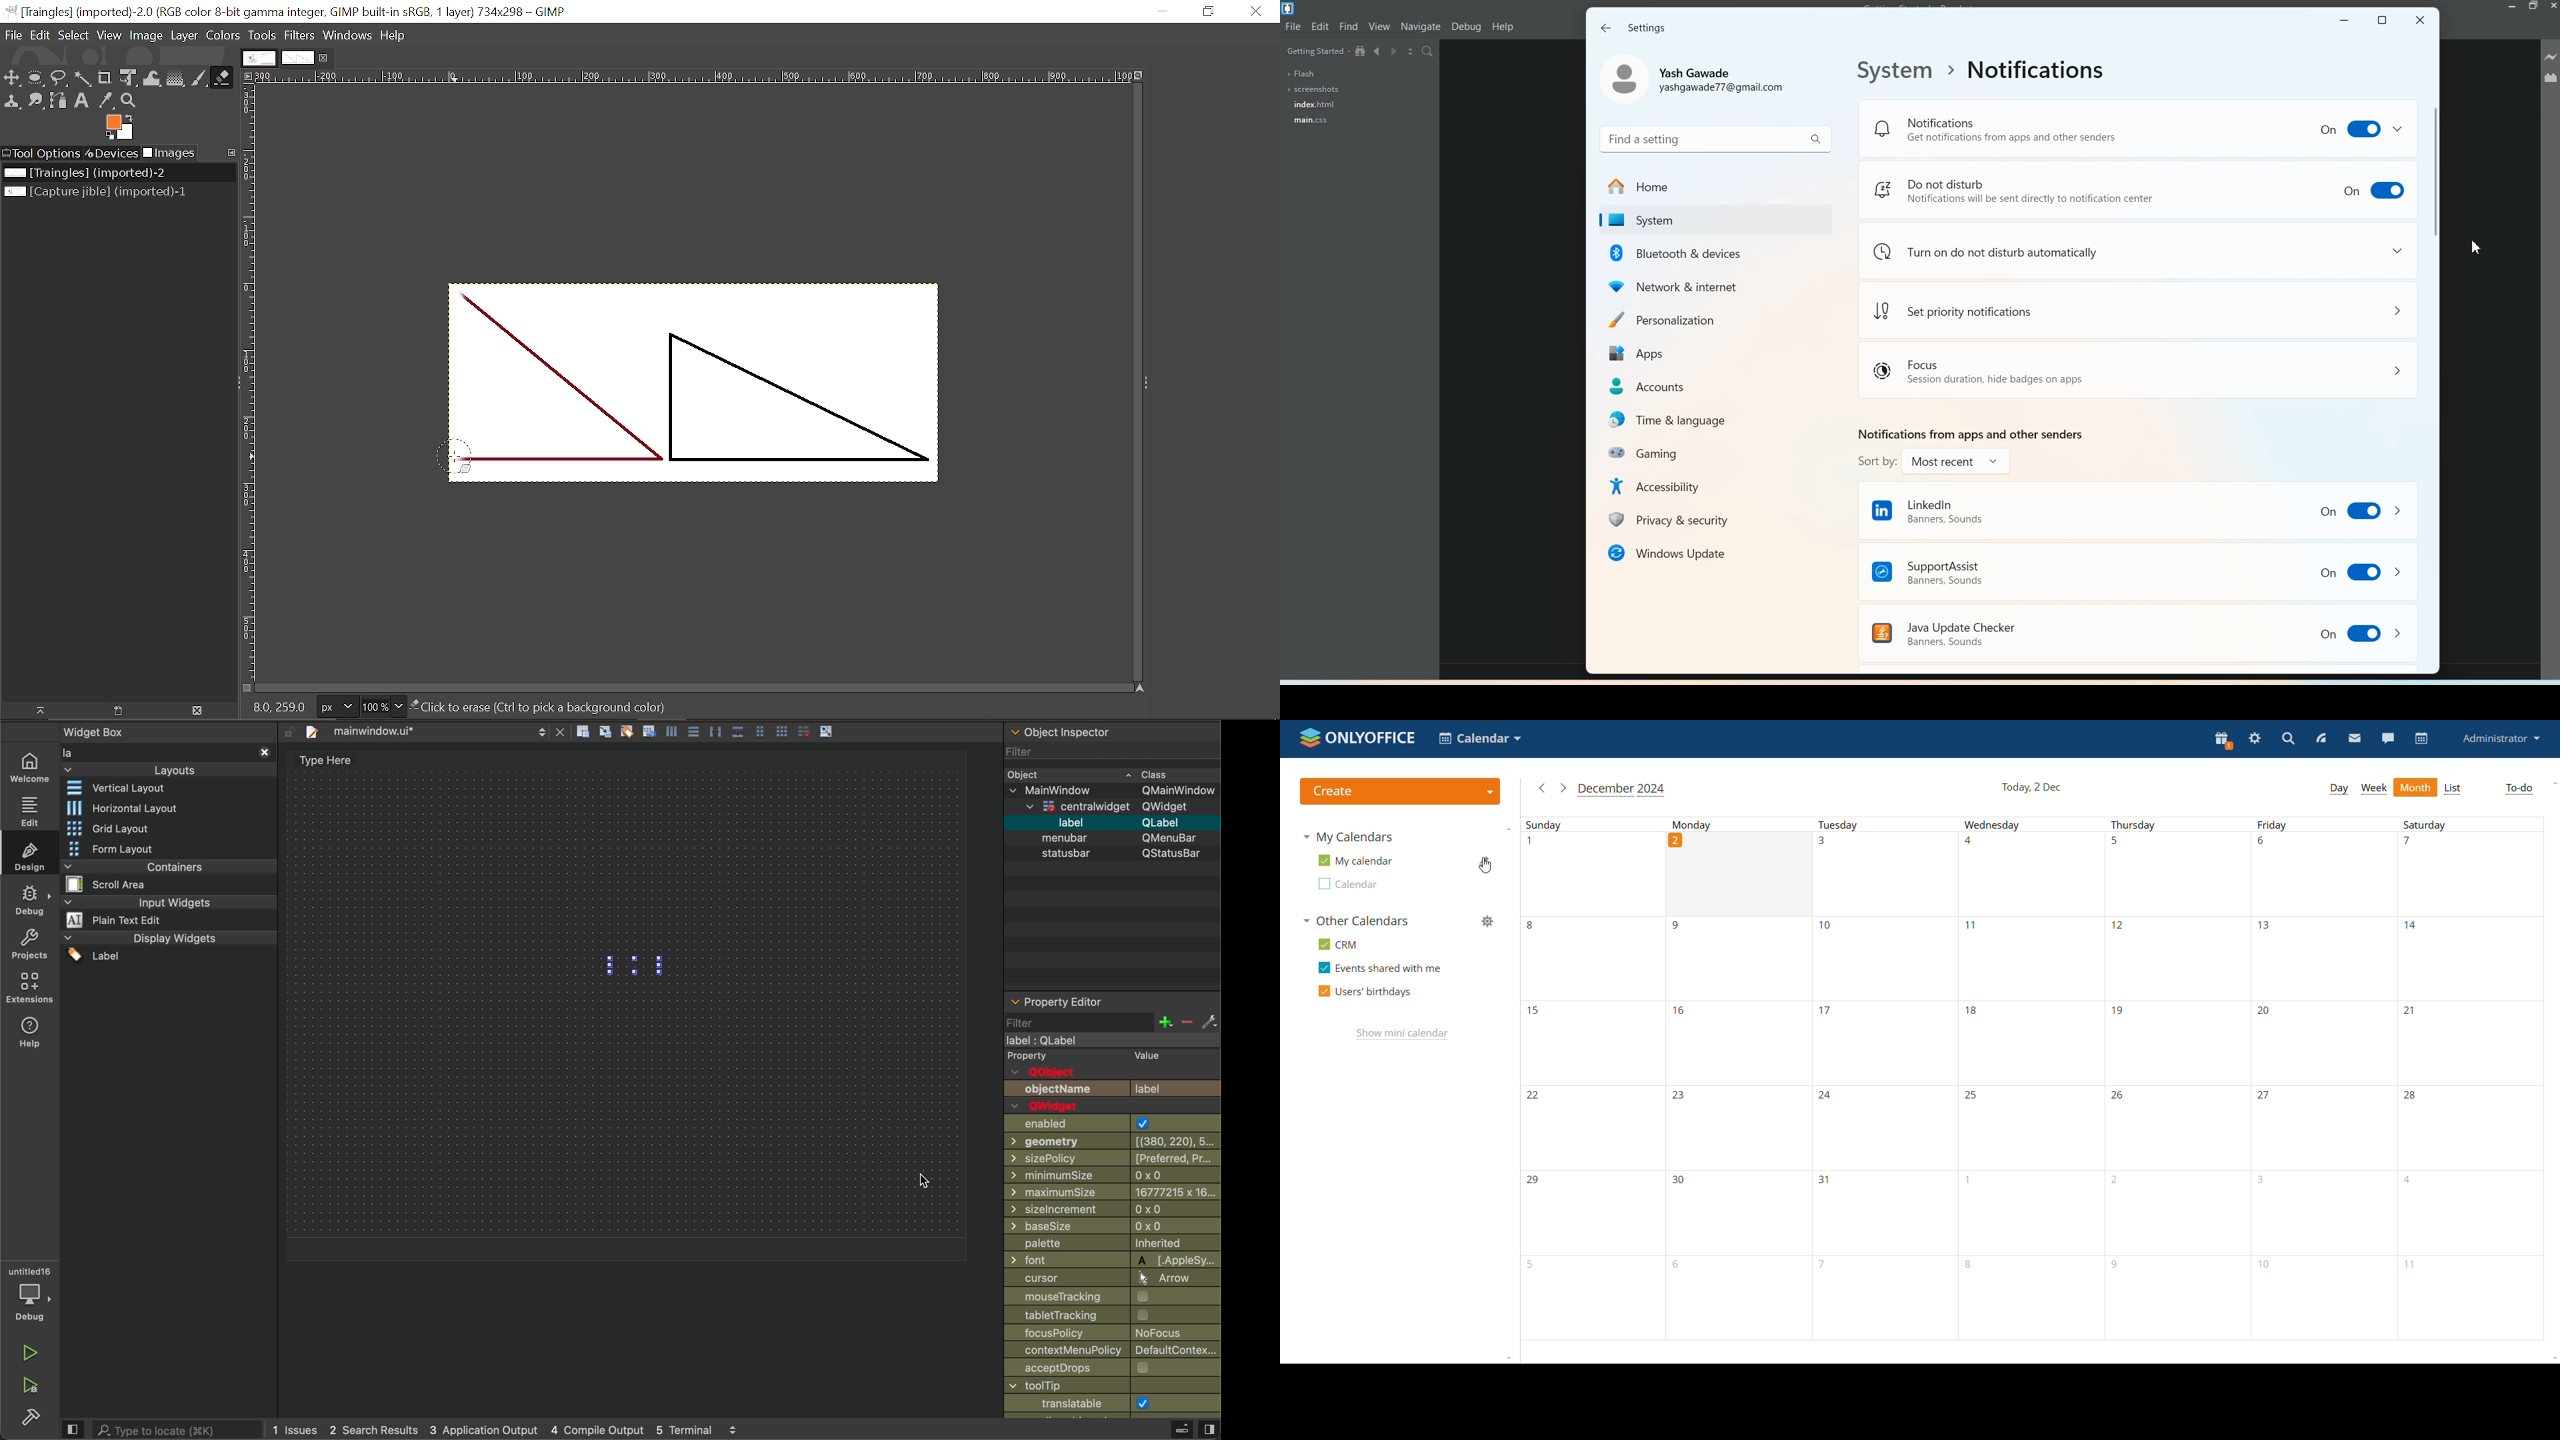  What do you see at coordinates (1710, 486) in the screenshot?
I see `Accessibility` at bounding box center [1710, 486].